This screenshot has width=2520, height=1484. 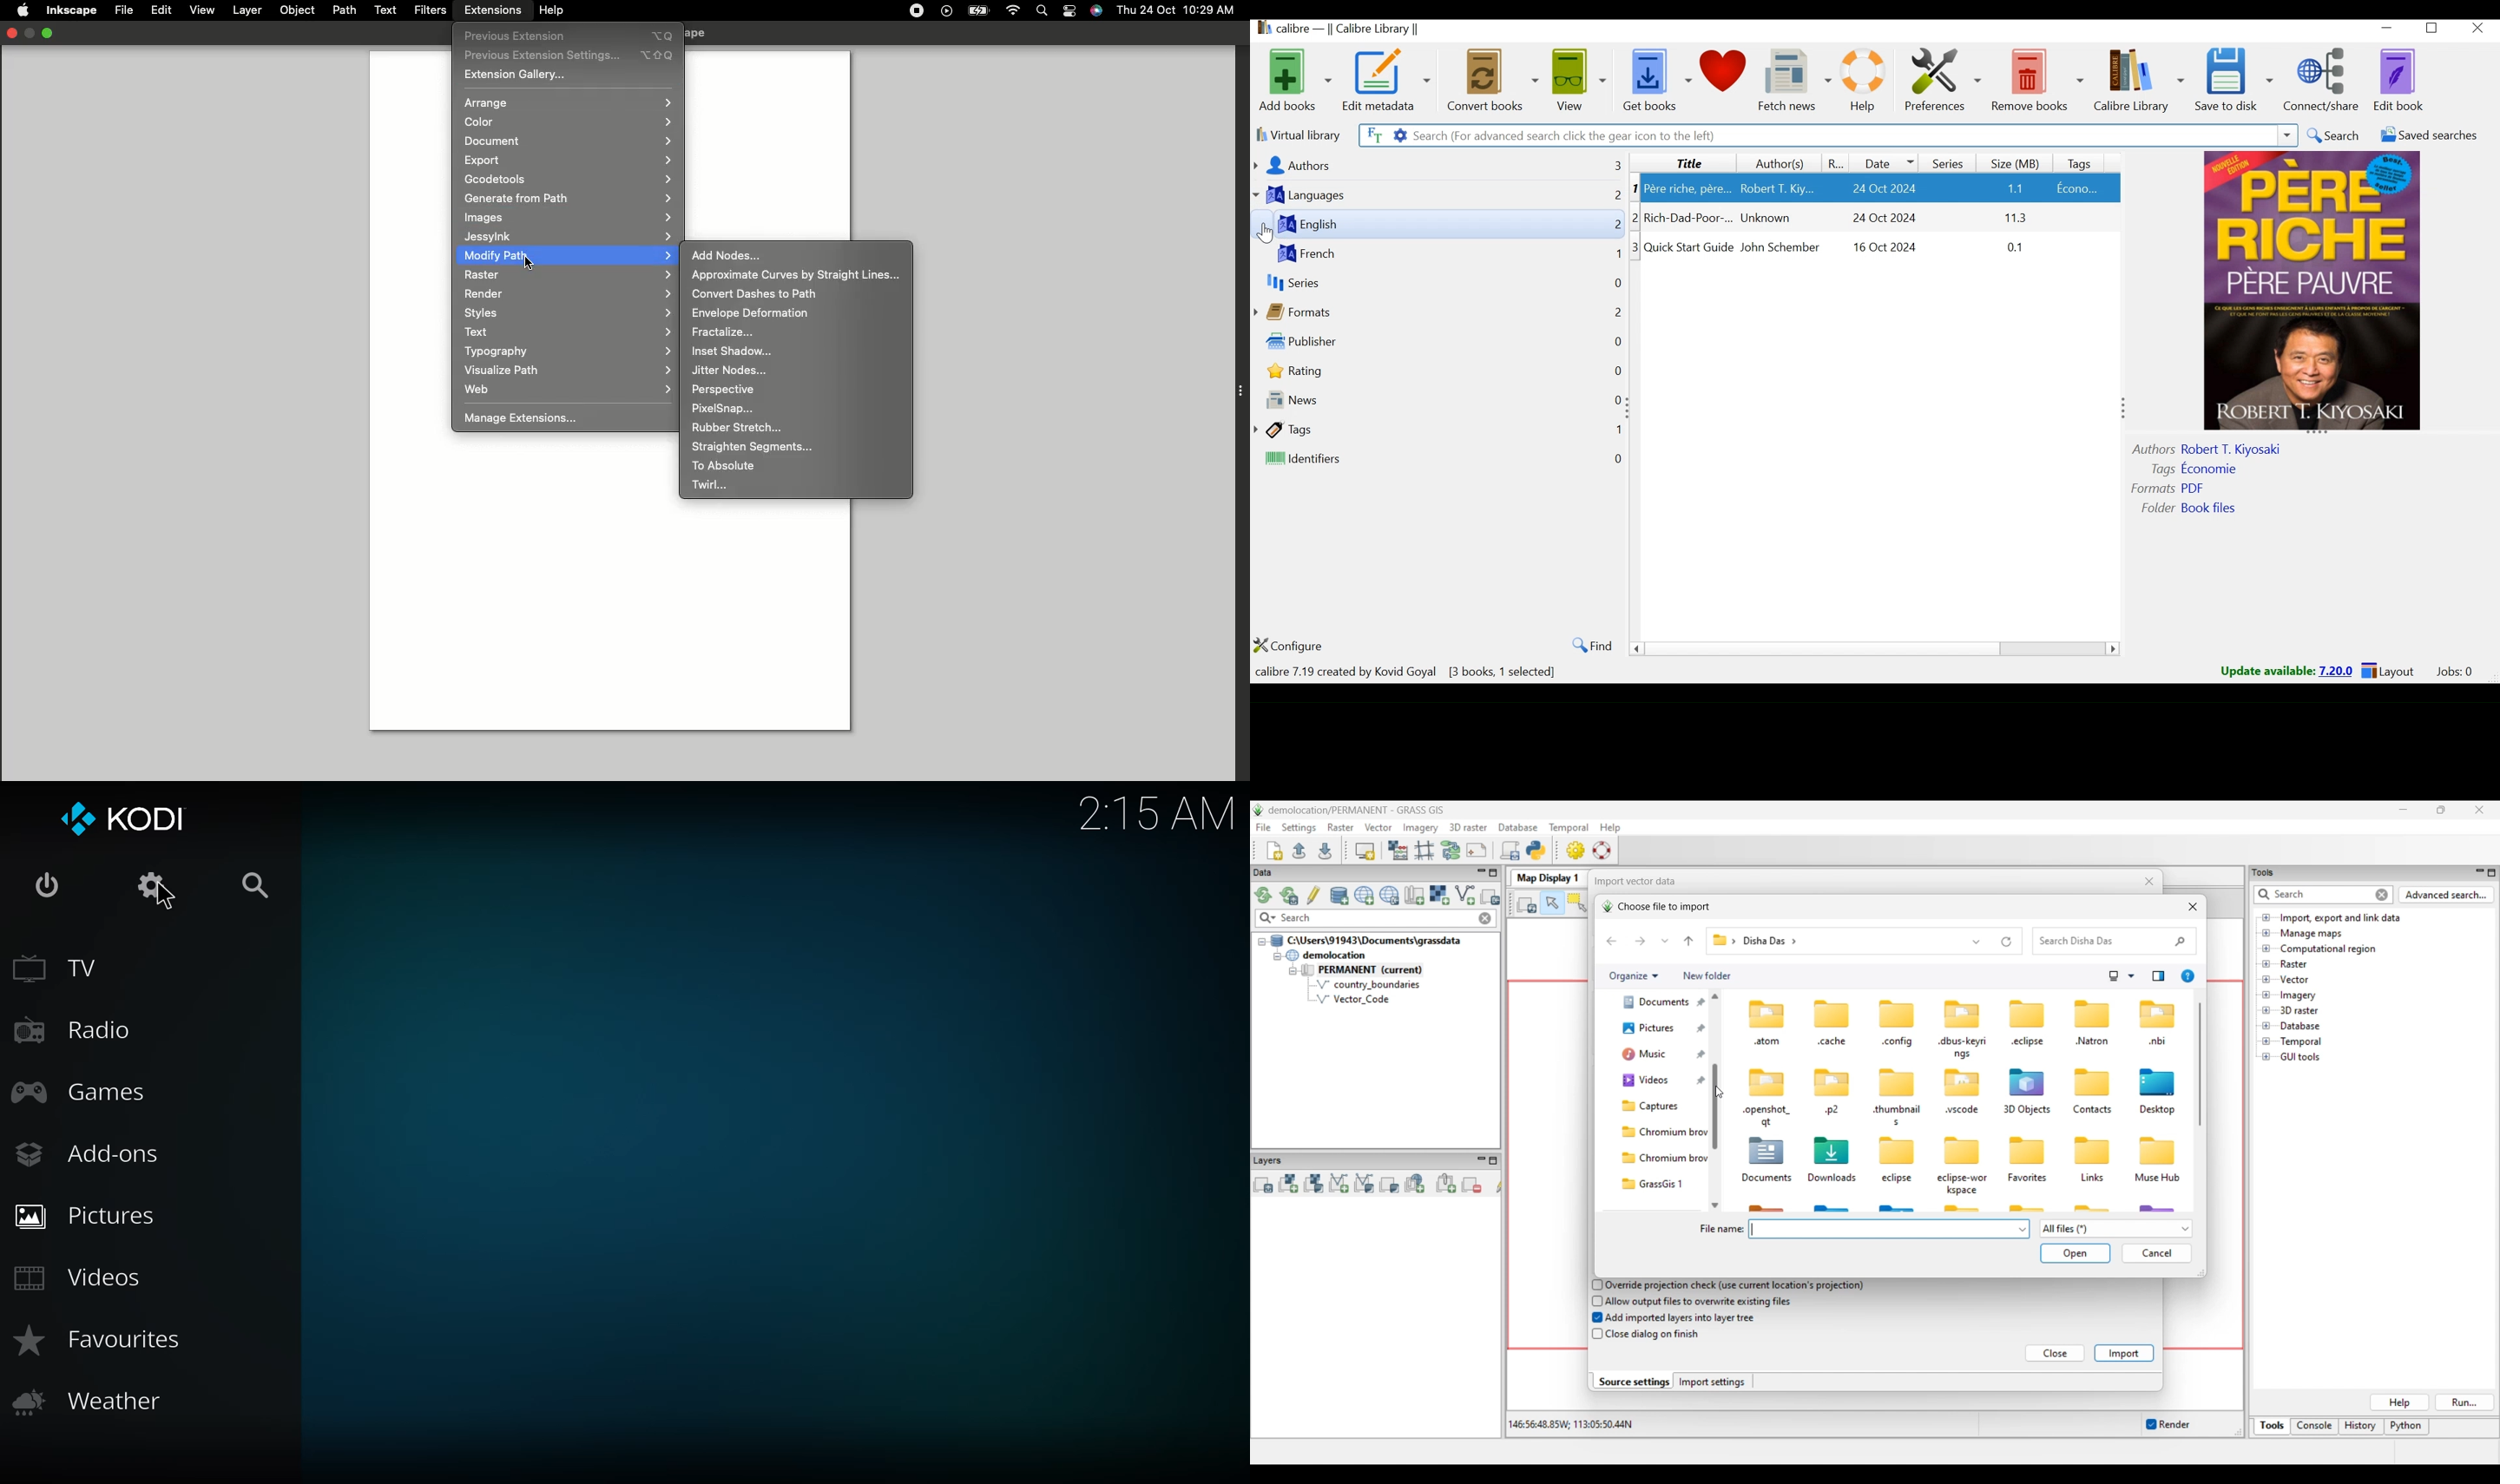 I want to click on Minimize, so click(x=51, y=35).